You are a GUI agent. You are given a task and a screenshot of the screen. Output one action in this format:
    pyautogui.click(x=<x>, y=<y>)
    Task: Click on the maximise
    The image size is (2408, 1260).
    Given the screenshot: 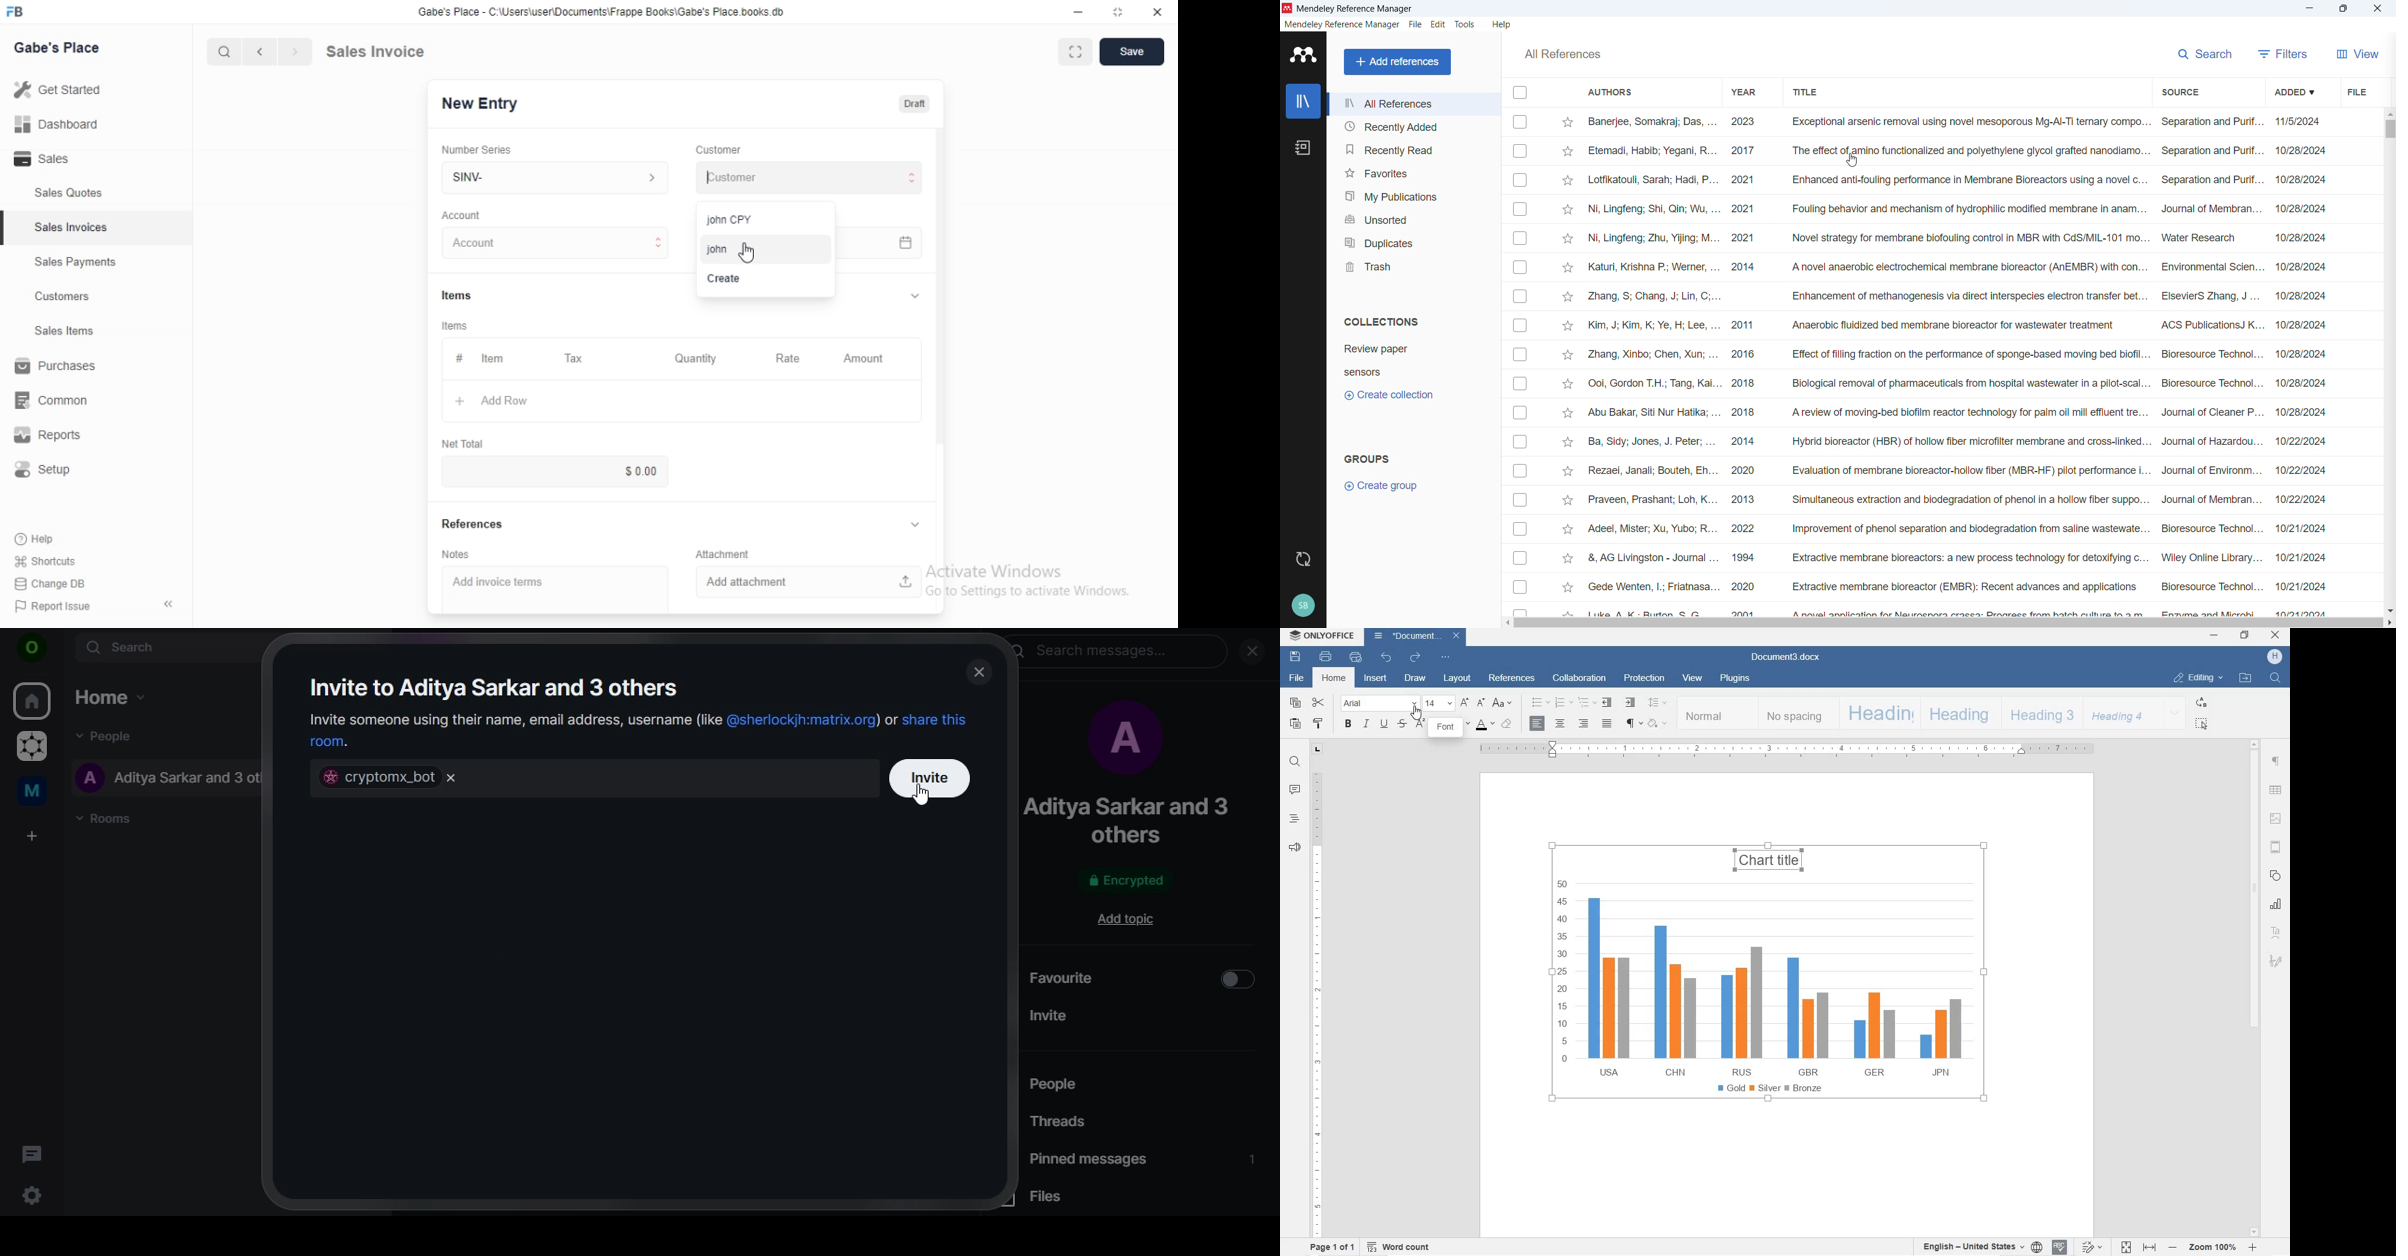 What is the action you would take?
    pyautogui.click(x=1071, y=50)
    